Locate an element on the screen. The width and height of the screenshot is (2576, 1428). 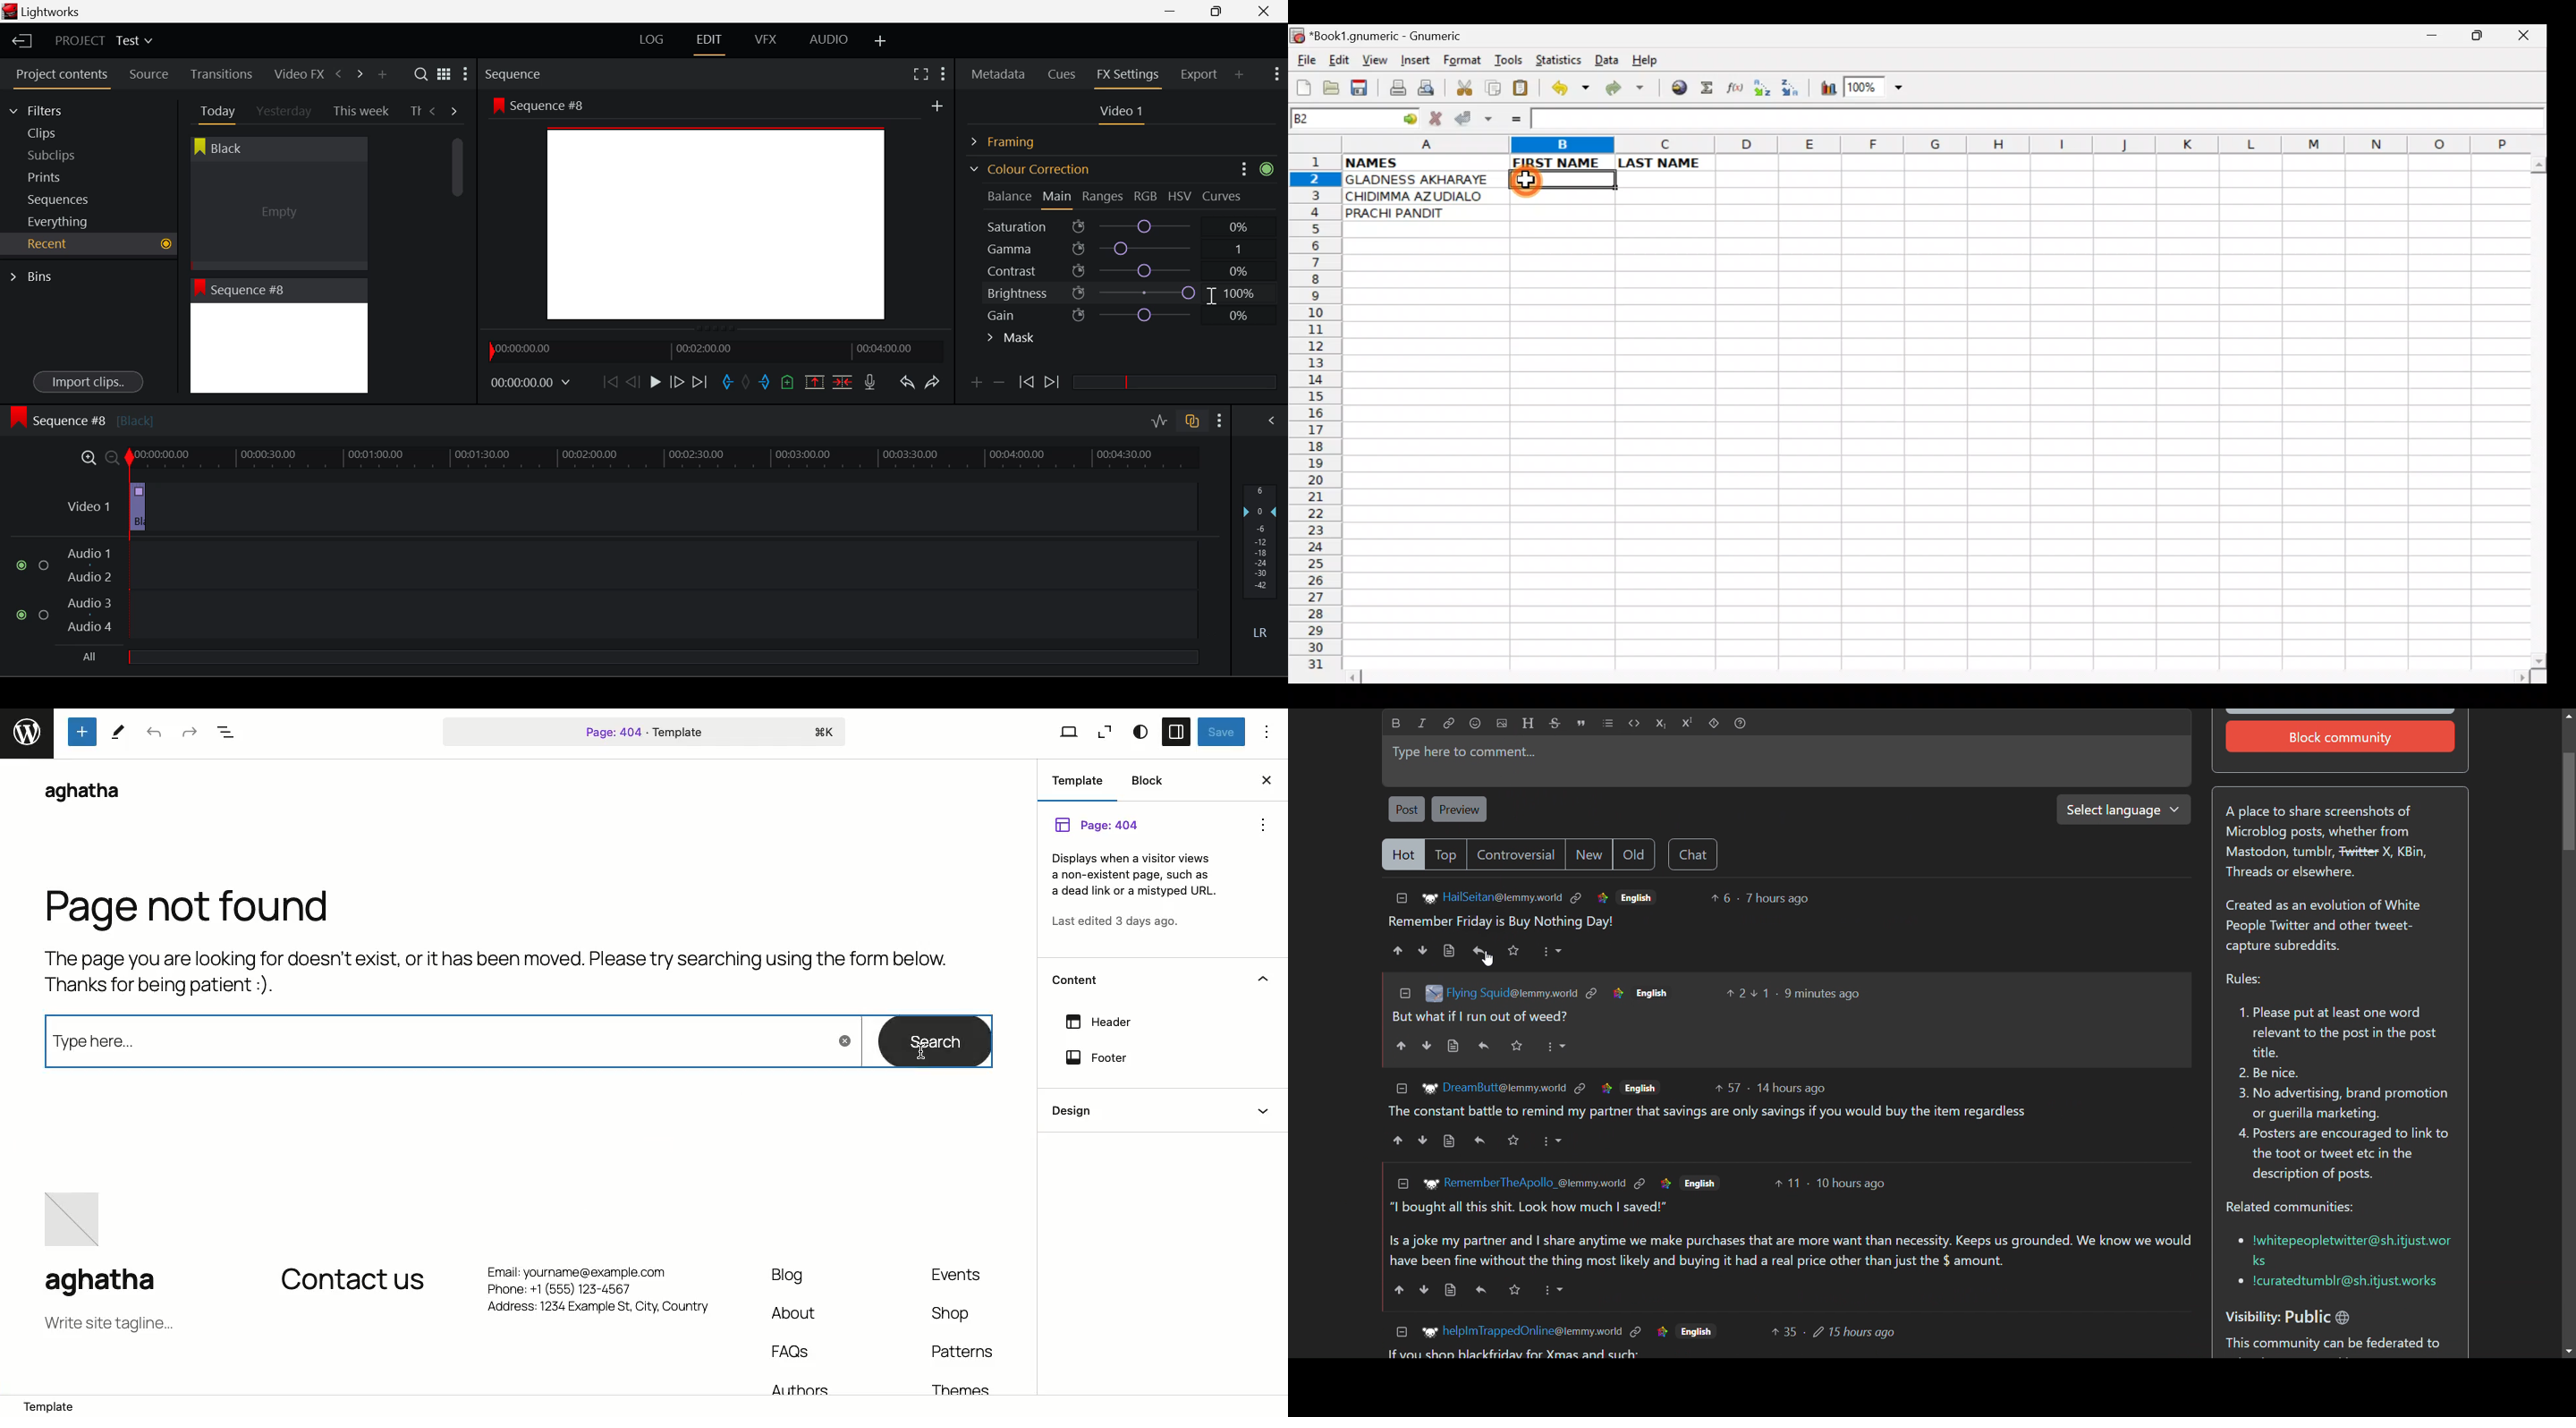
Yesterday Tab is located at coordinates (285, 112).